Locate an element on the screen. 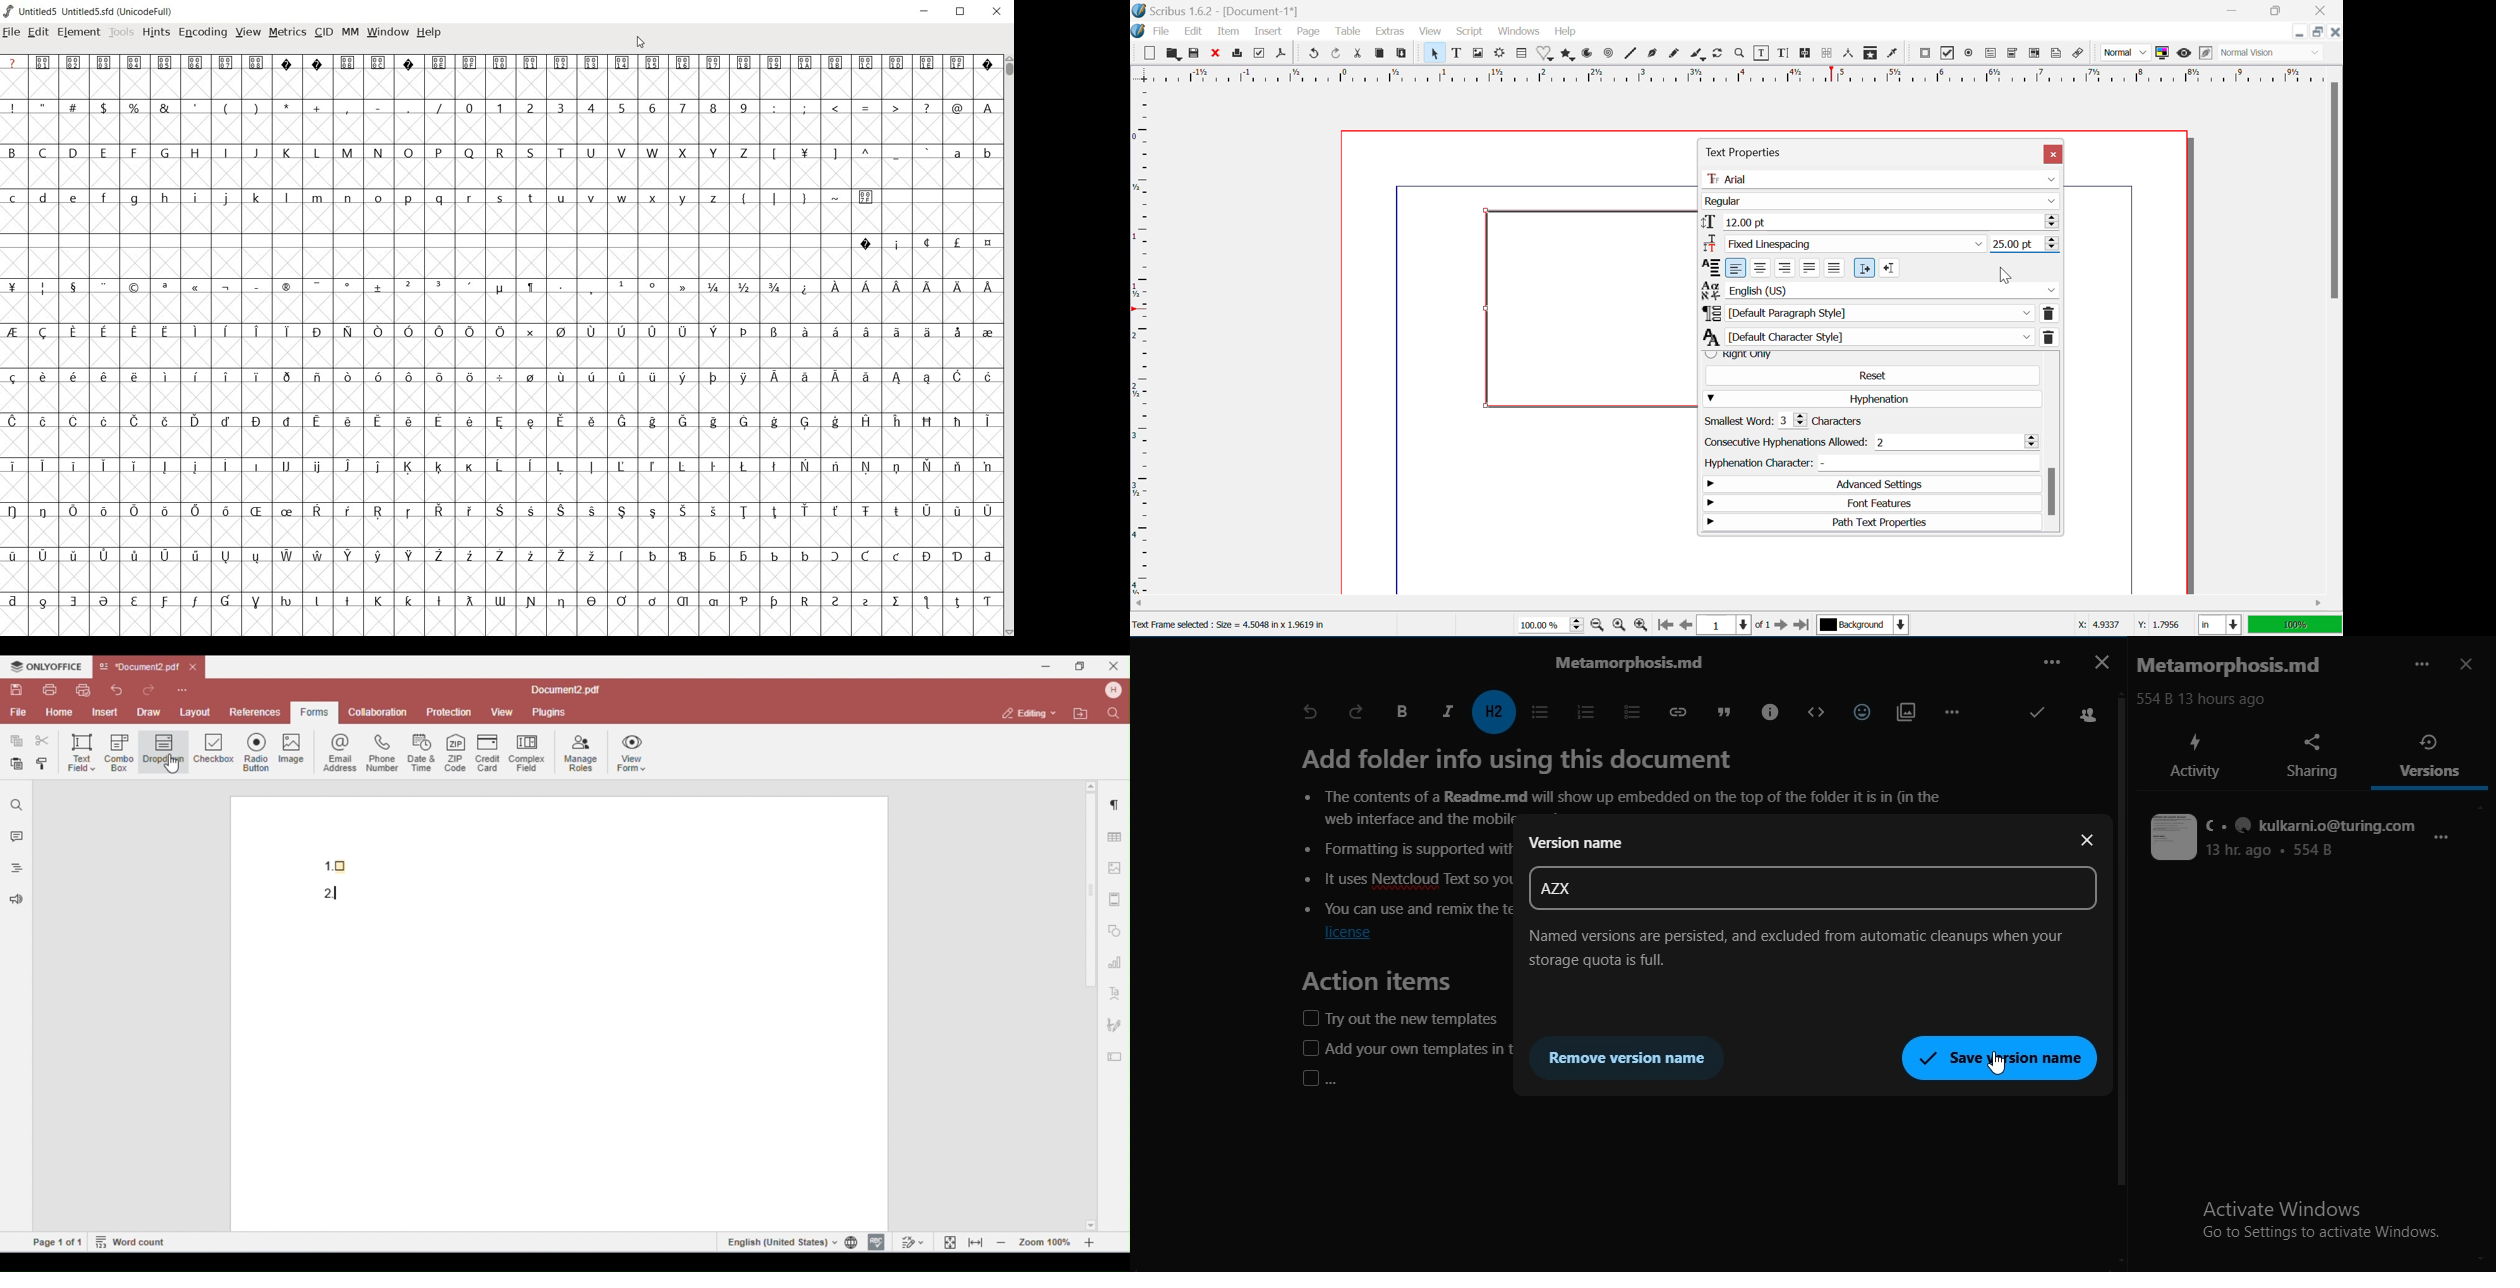  Symbol is located at coordinates (774, 378).